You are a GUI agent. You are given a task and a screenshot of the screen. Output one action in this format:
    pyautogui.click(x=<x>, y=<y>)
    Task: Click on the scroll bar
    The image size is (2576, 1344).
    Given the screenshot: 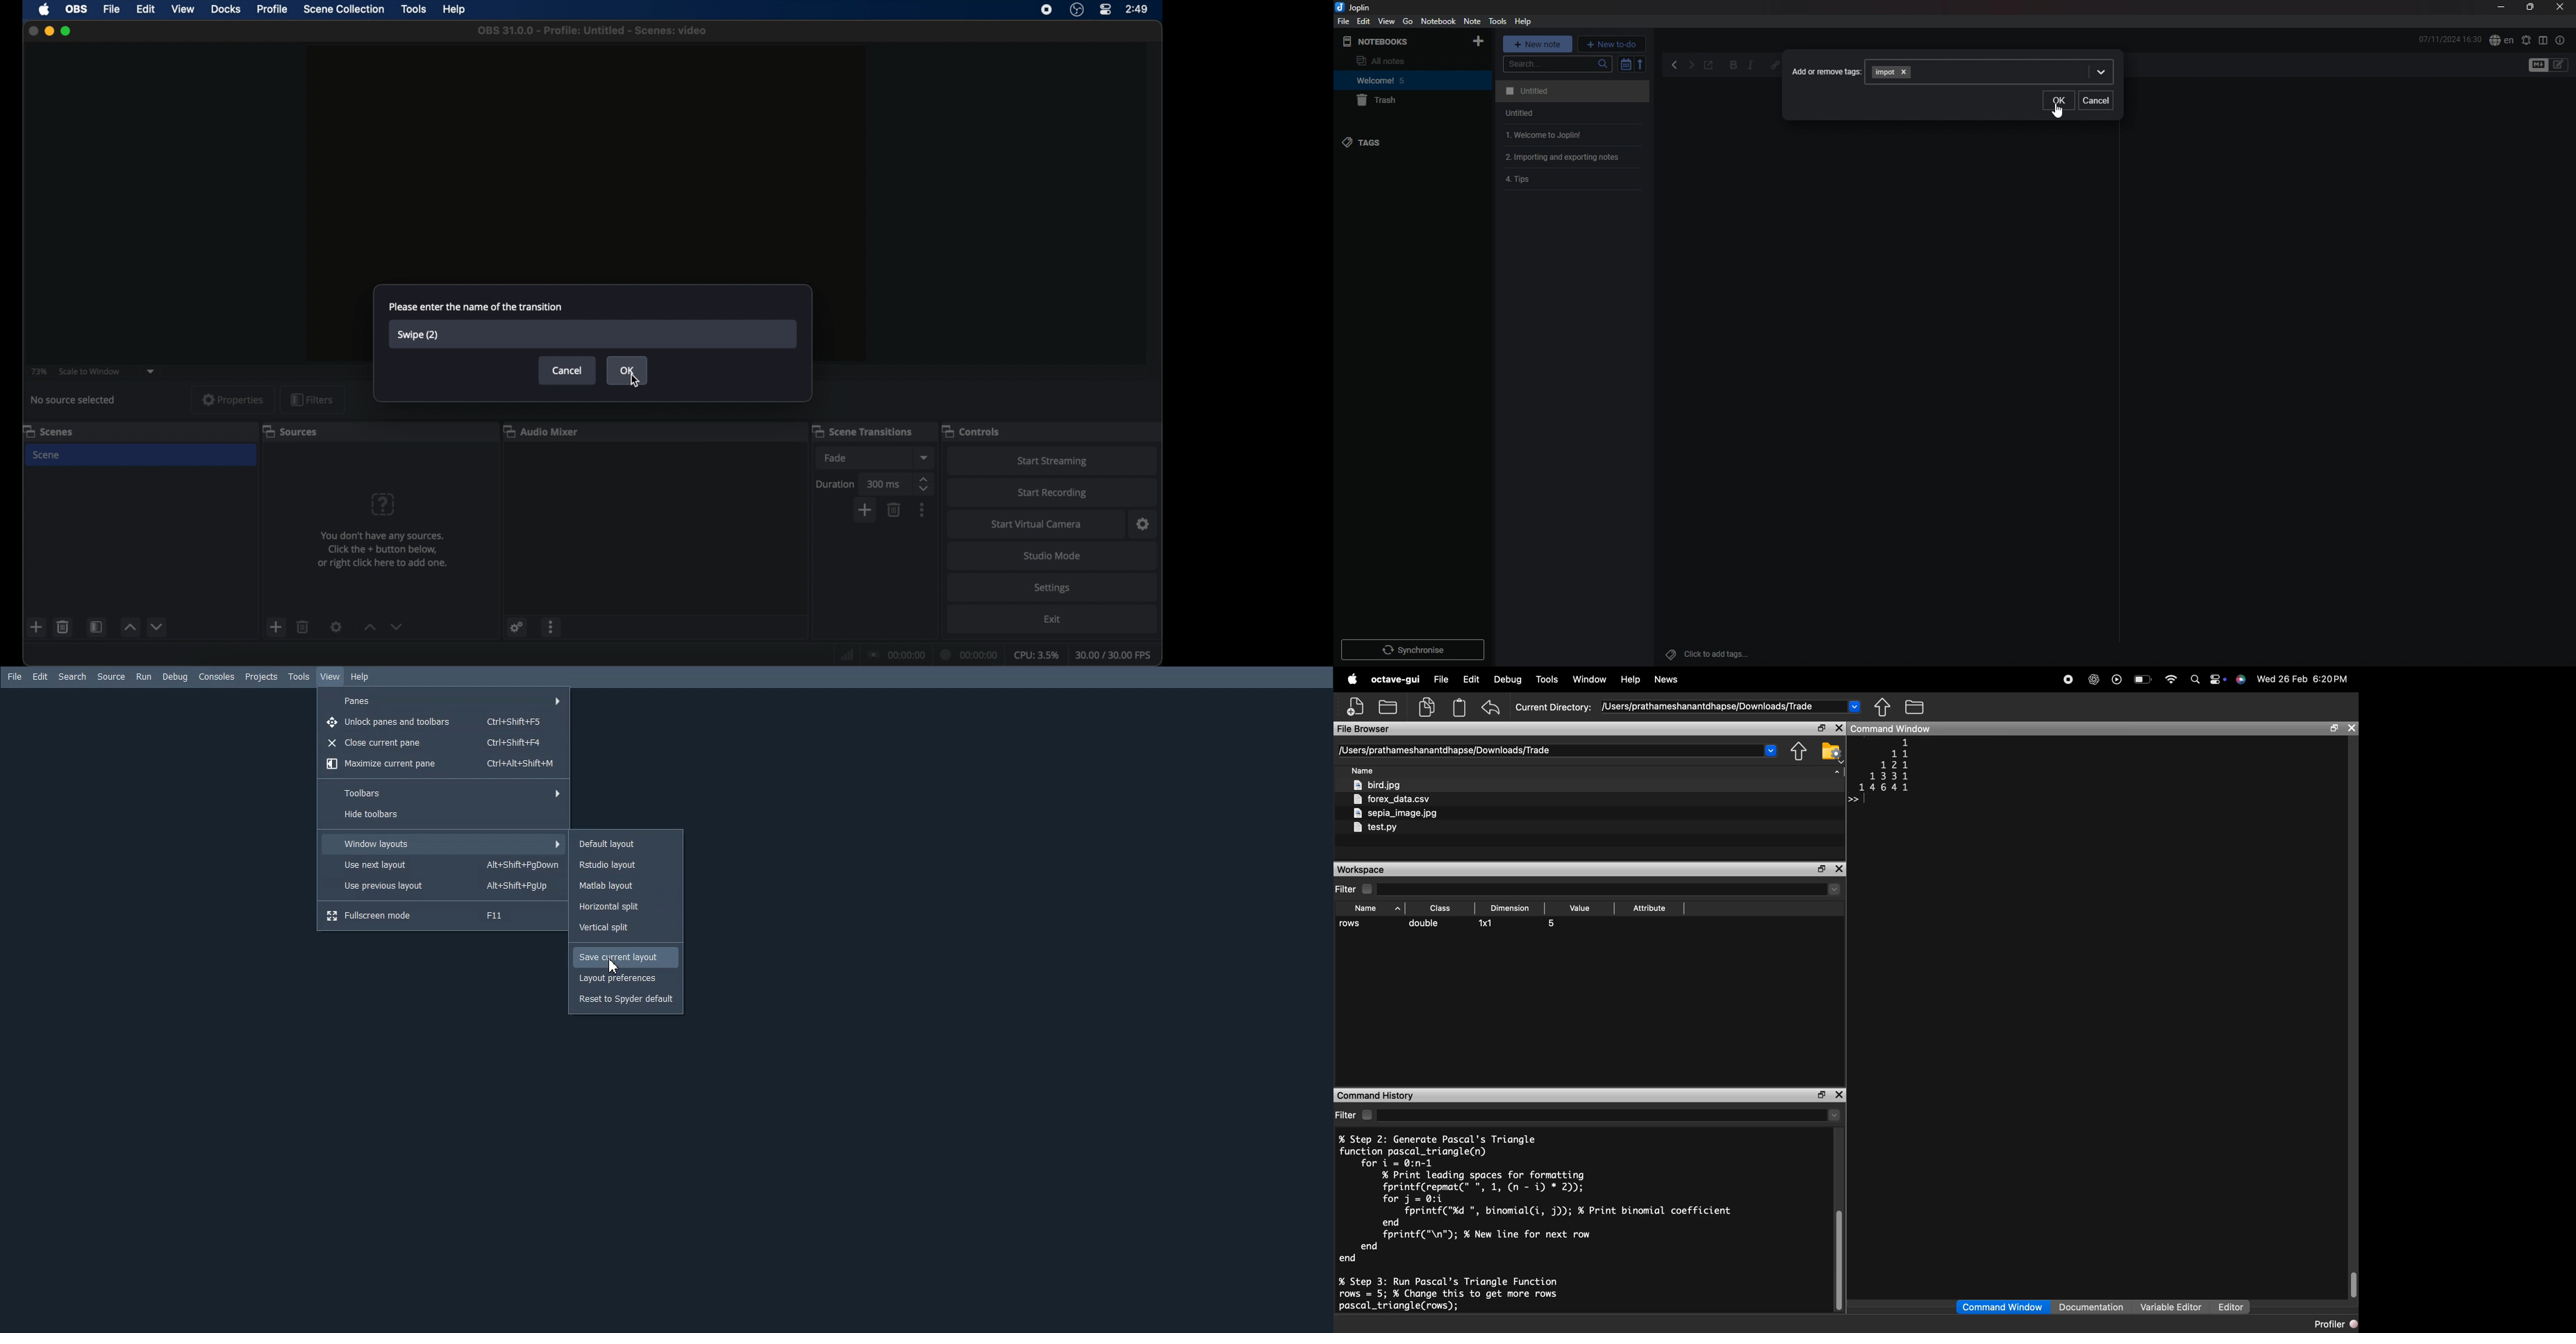 What is the action you would take?
    pyautogui.click(x=1838, y=1262)
    